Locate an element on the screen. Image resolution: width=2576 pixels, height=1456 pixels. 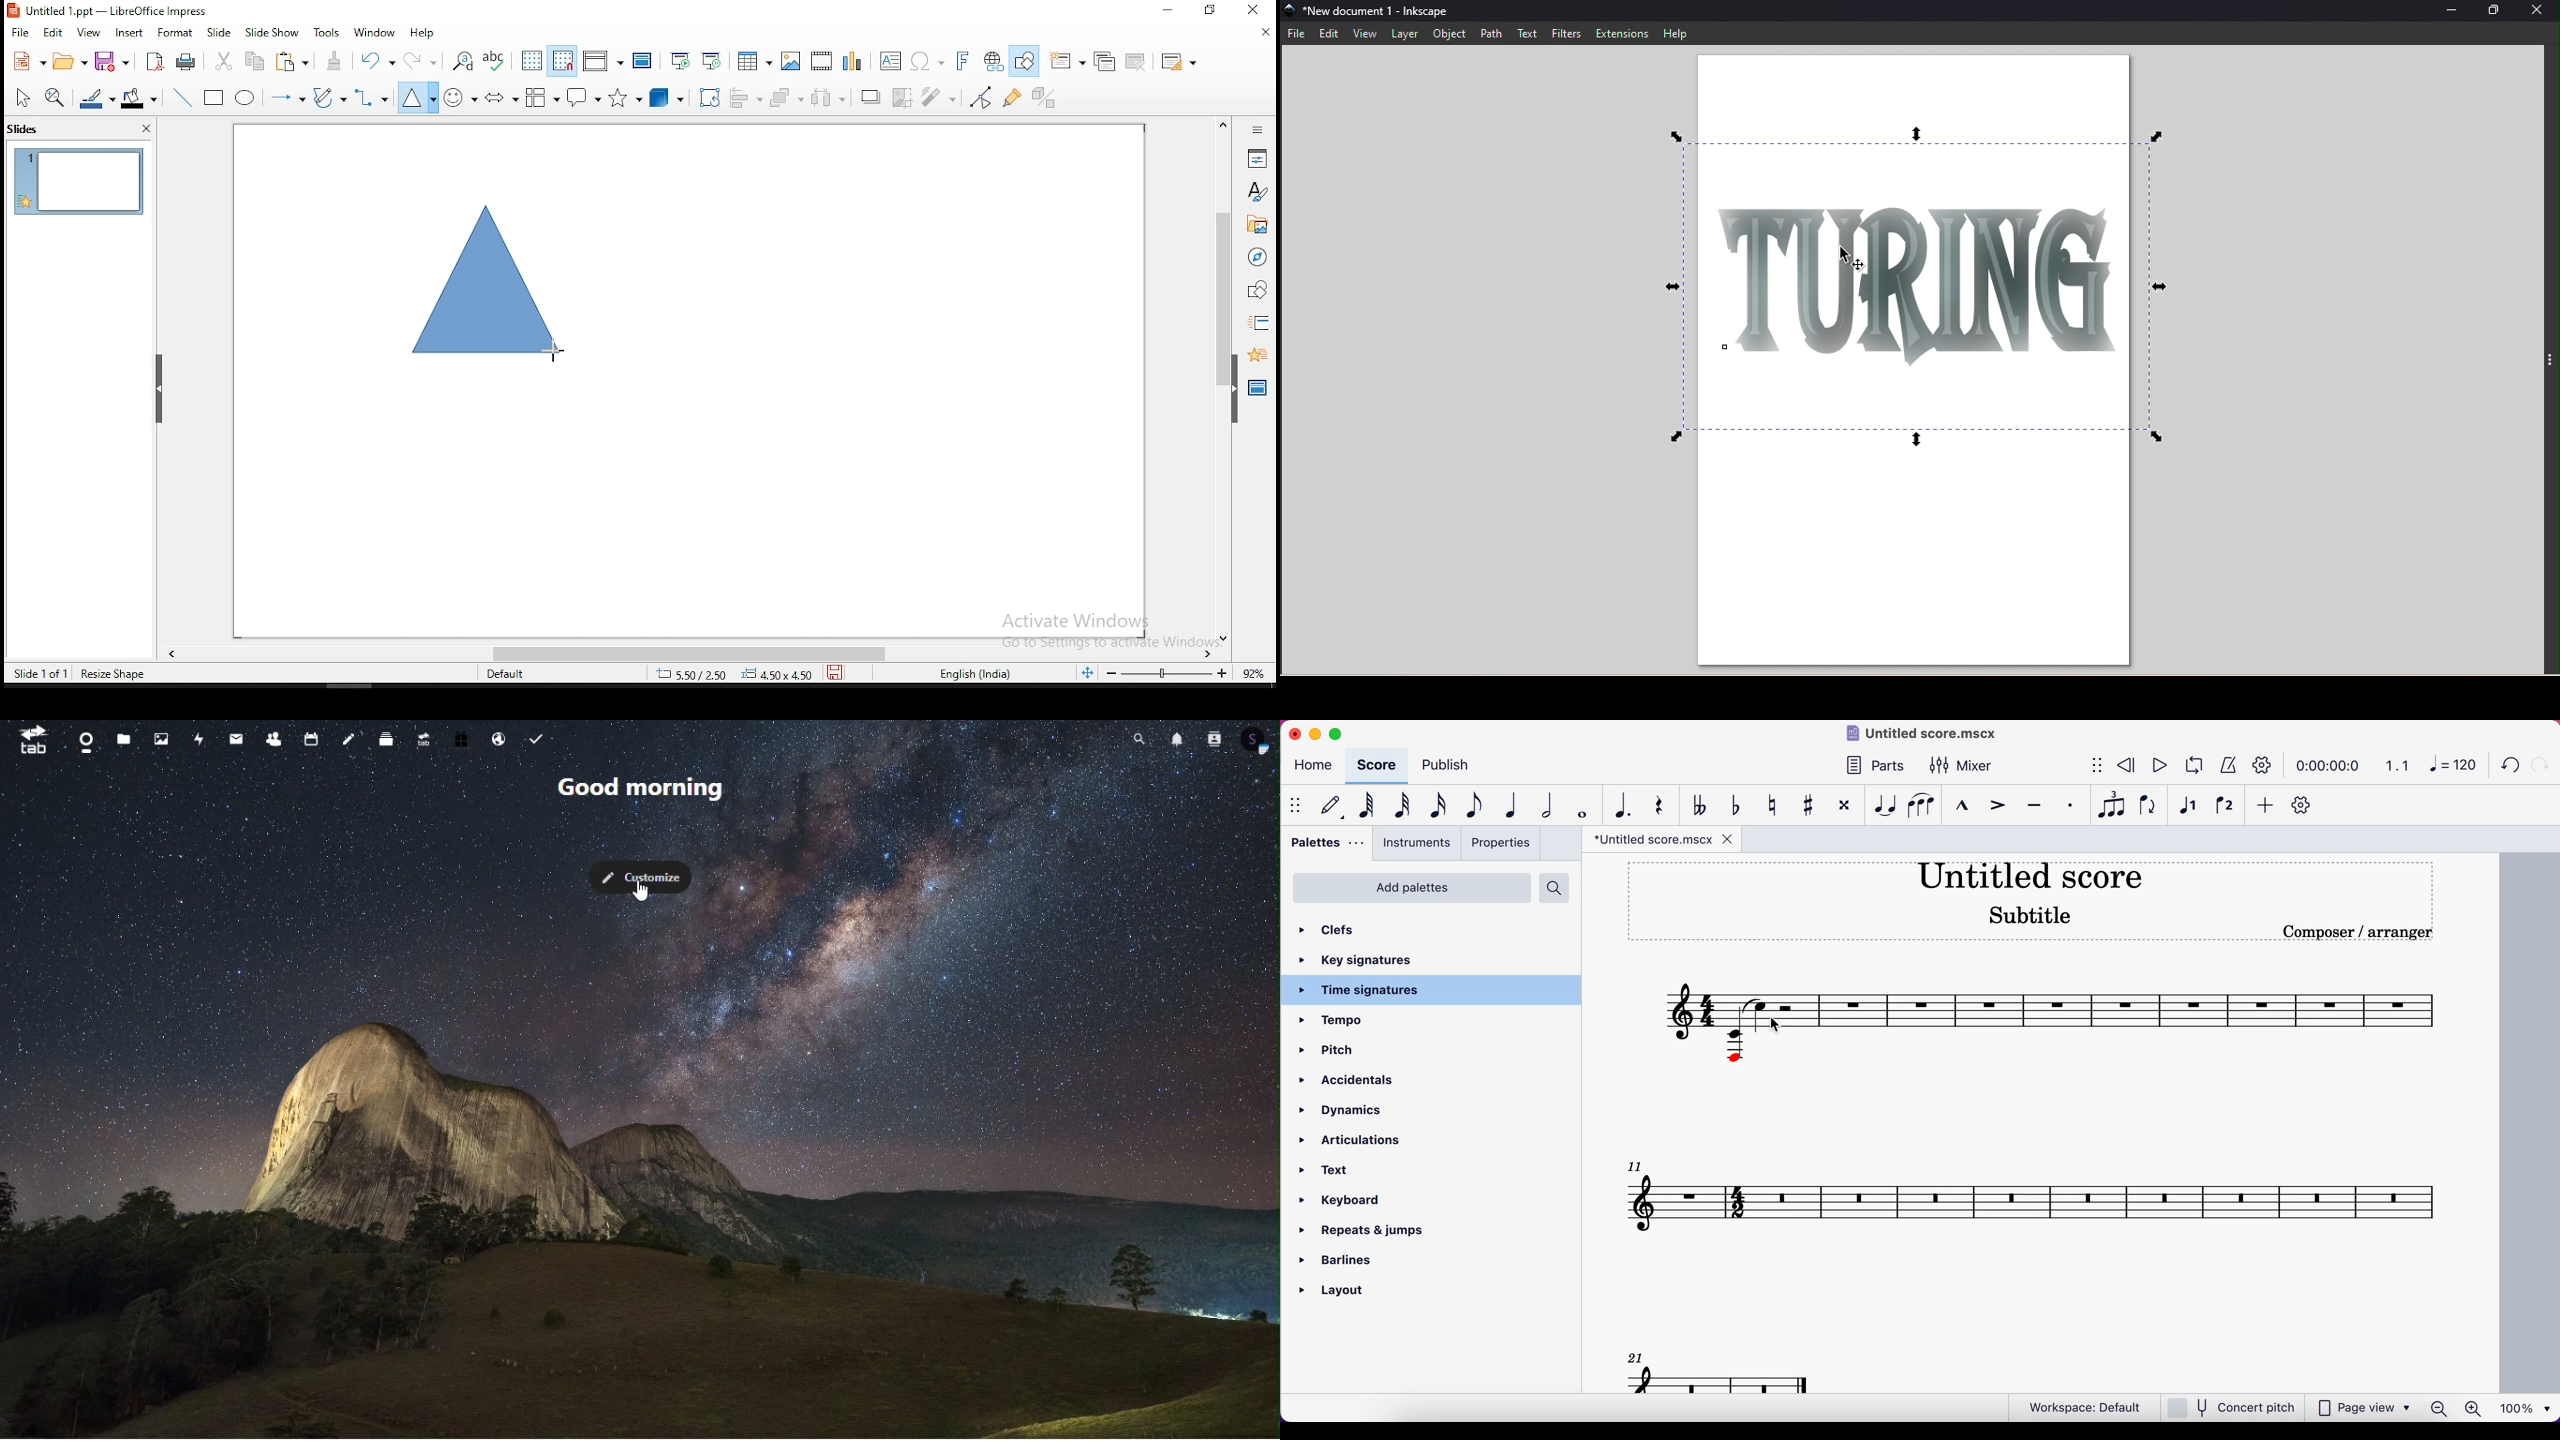
show/hide bar options is located at coordinates (1298, 806).